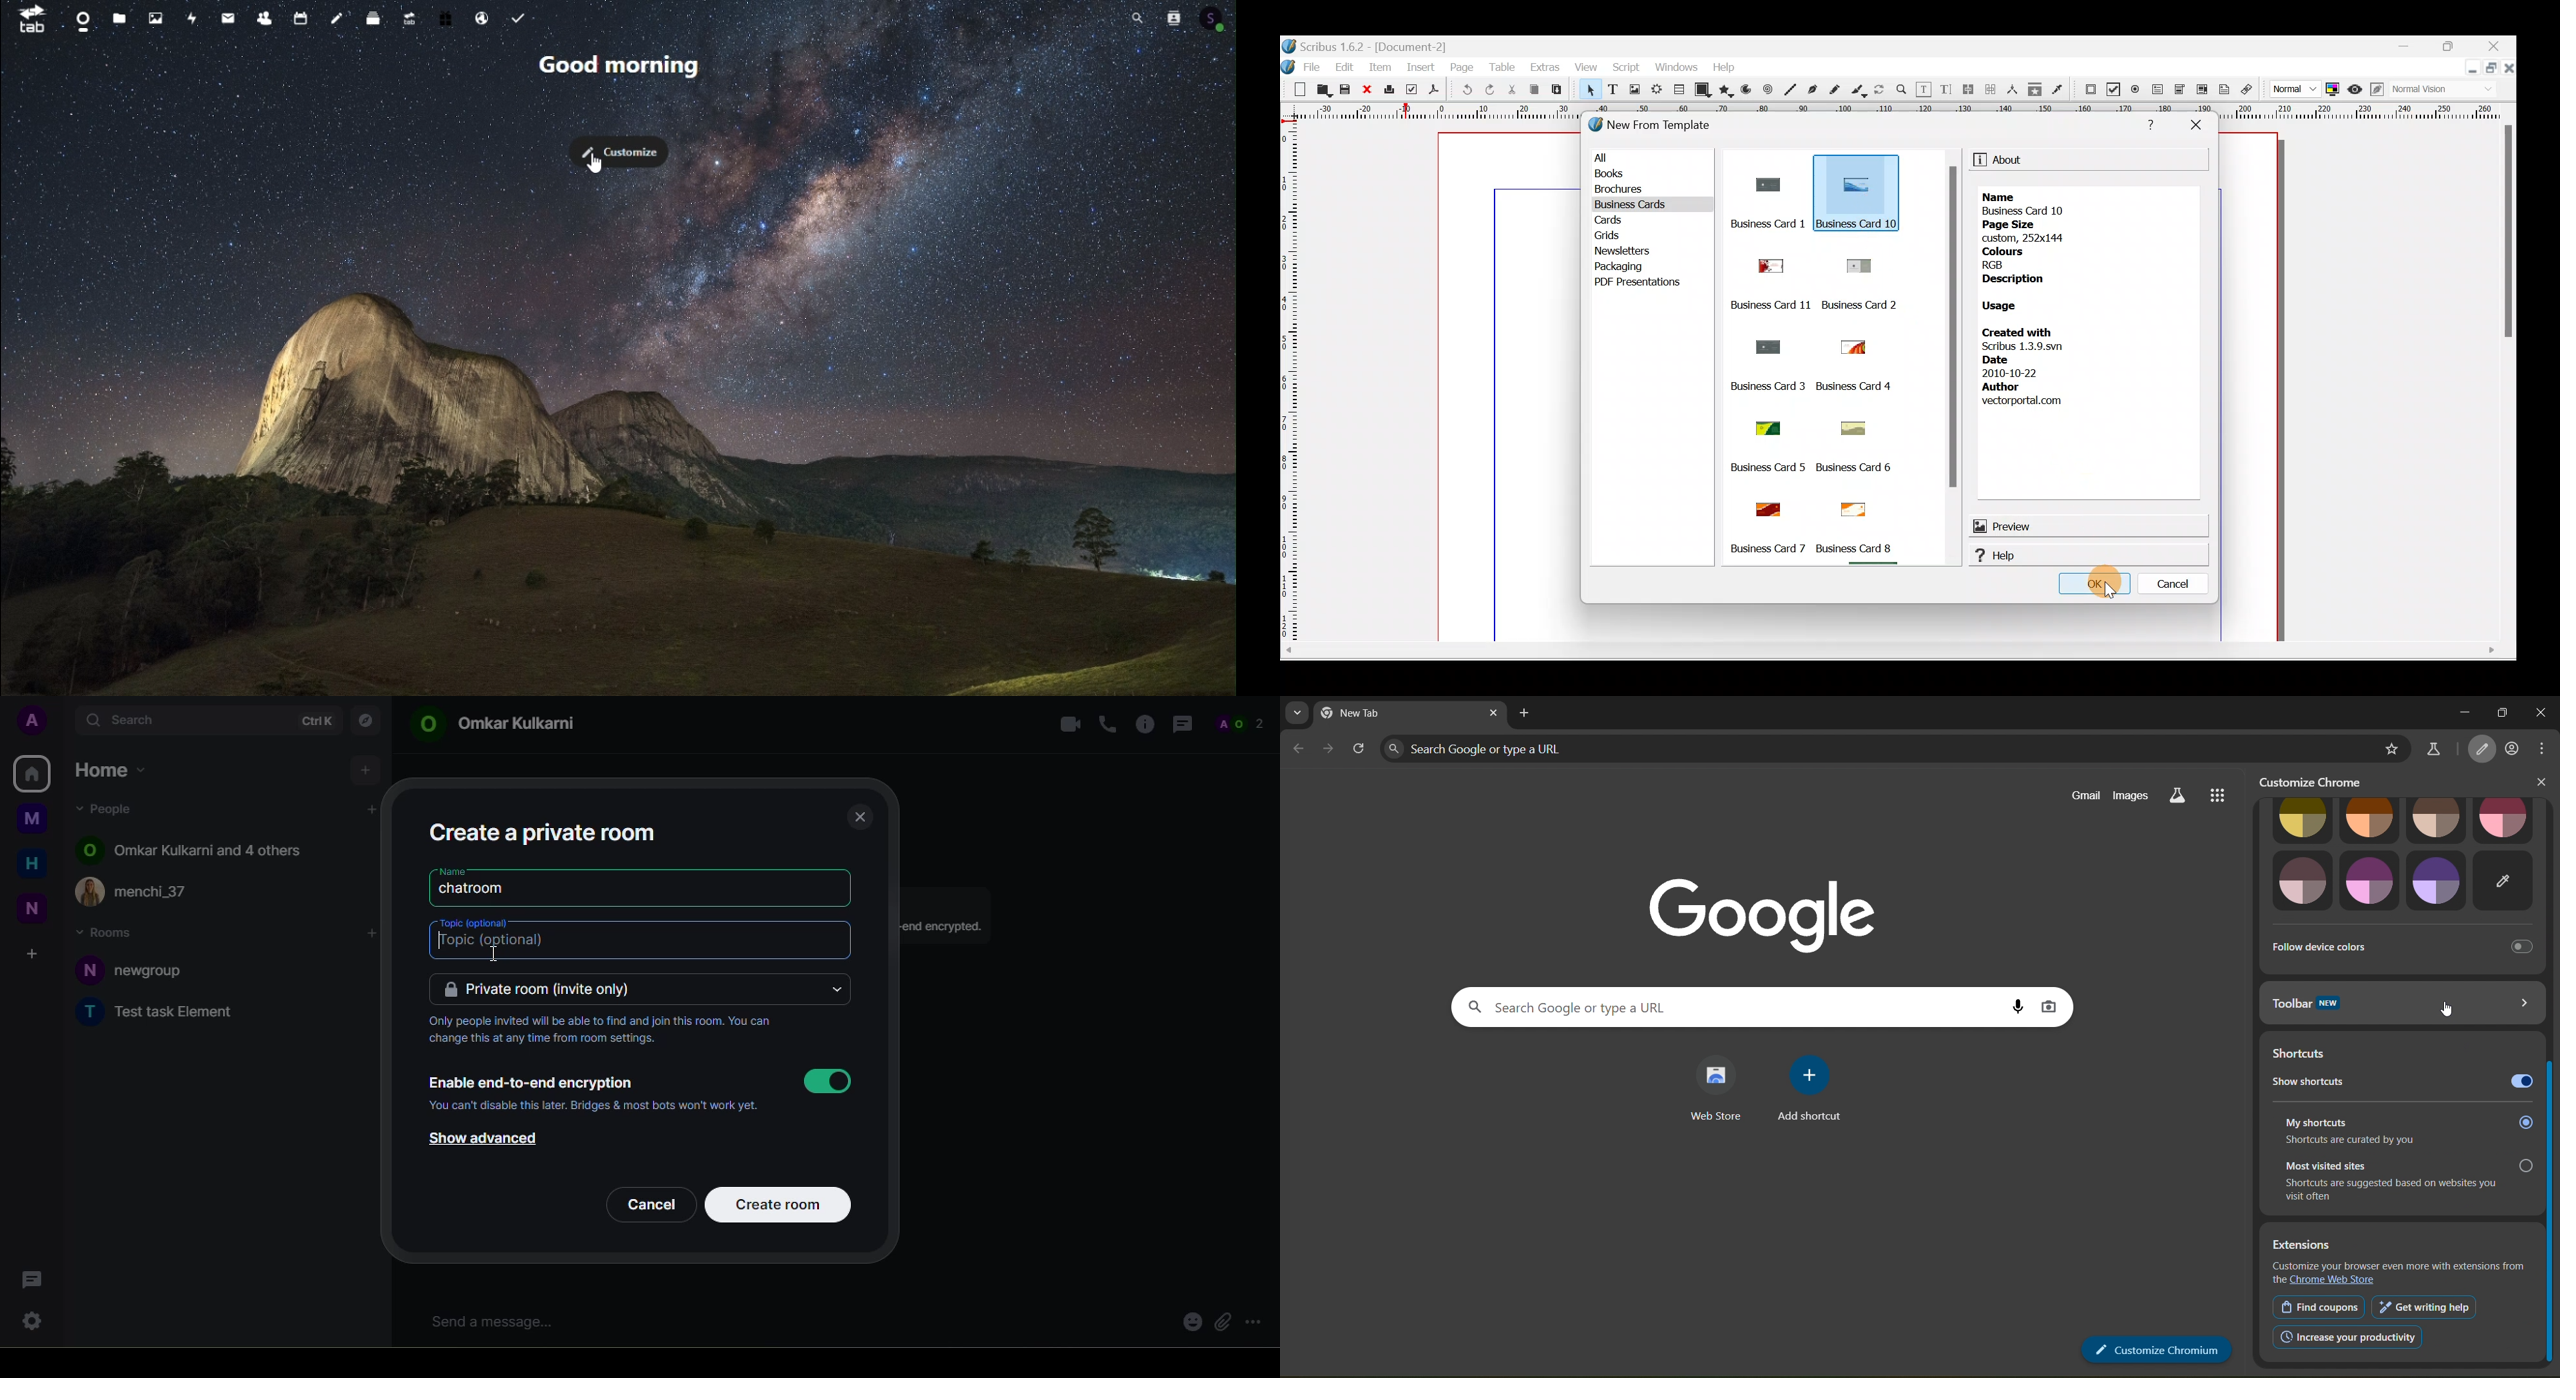  Describe the element at coordinates (498, 1322) in the screenshot. I see `send message` at that location.